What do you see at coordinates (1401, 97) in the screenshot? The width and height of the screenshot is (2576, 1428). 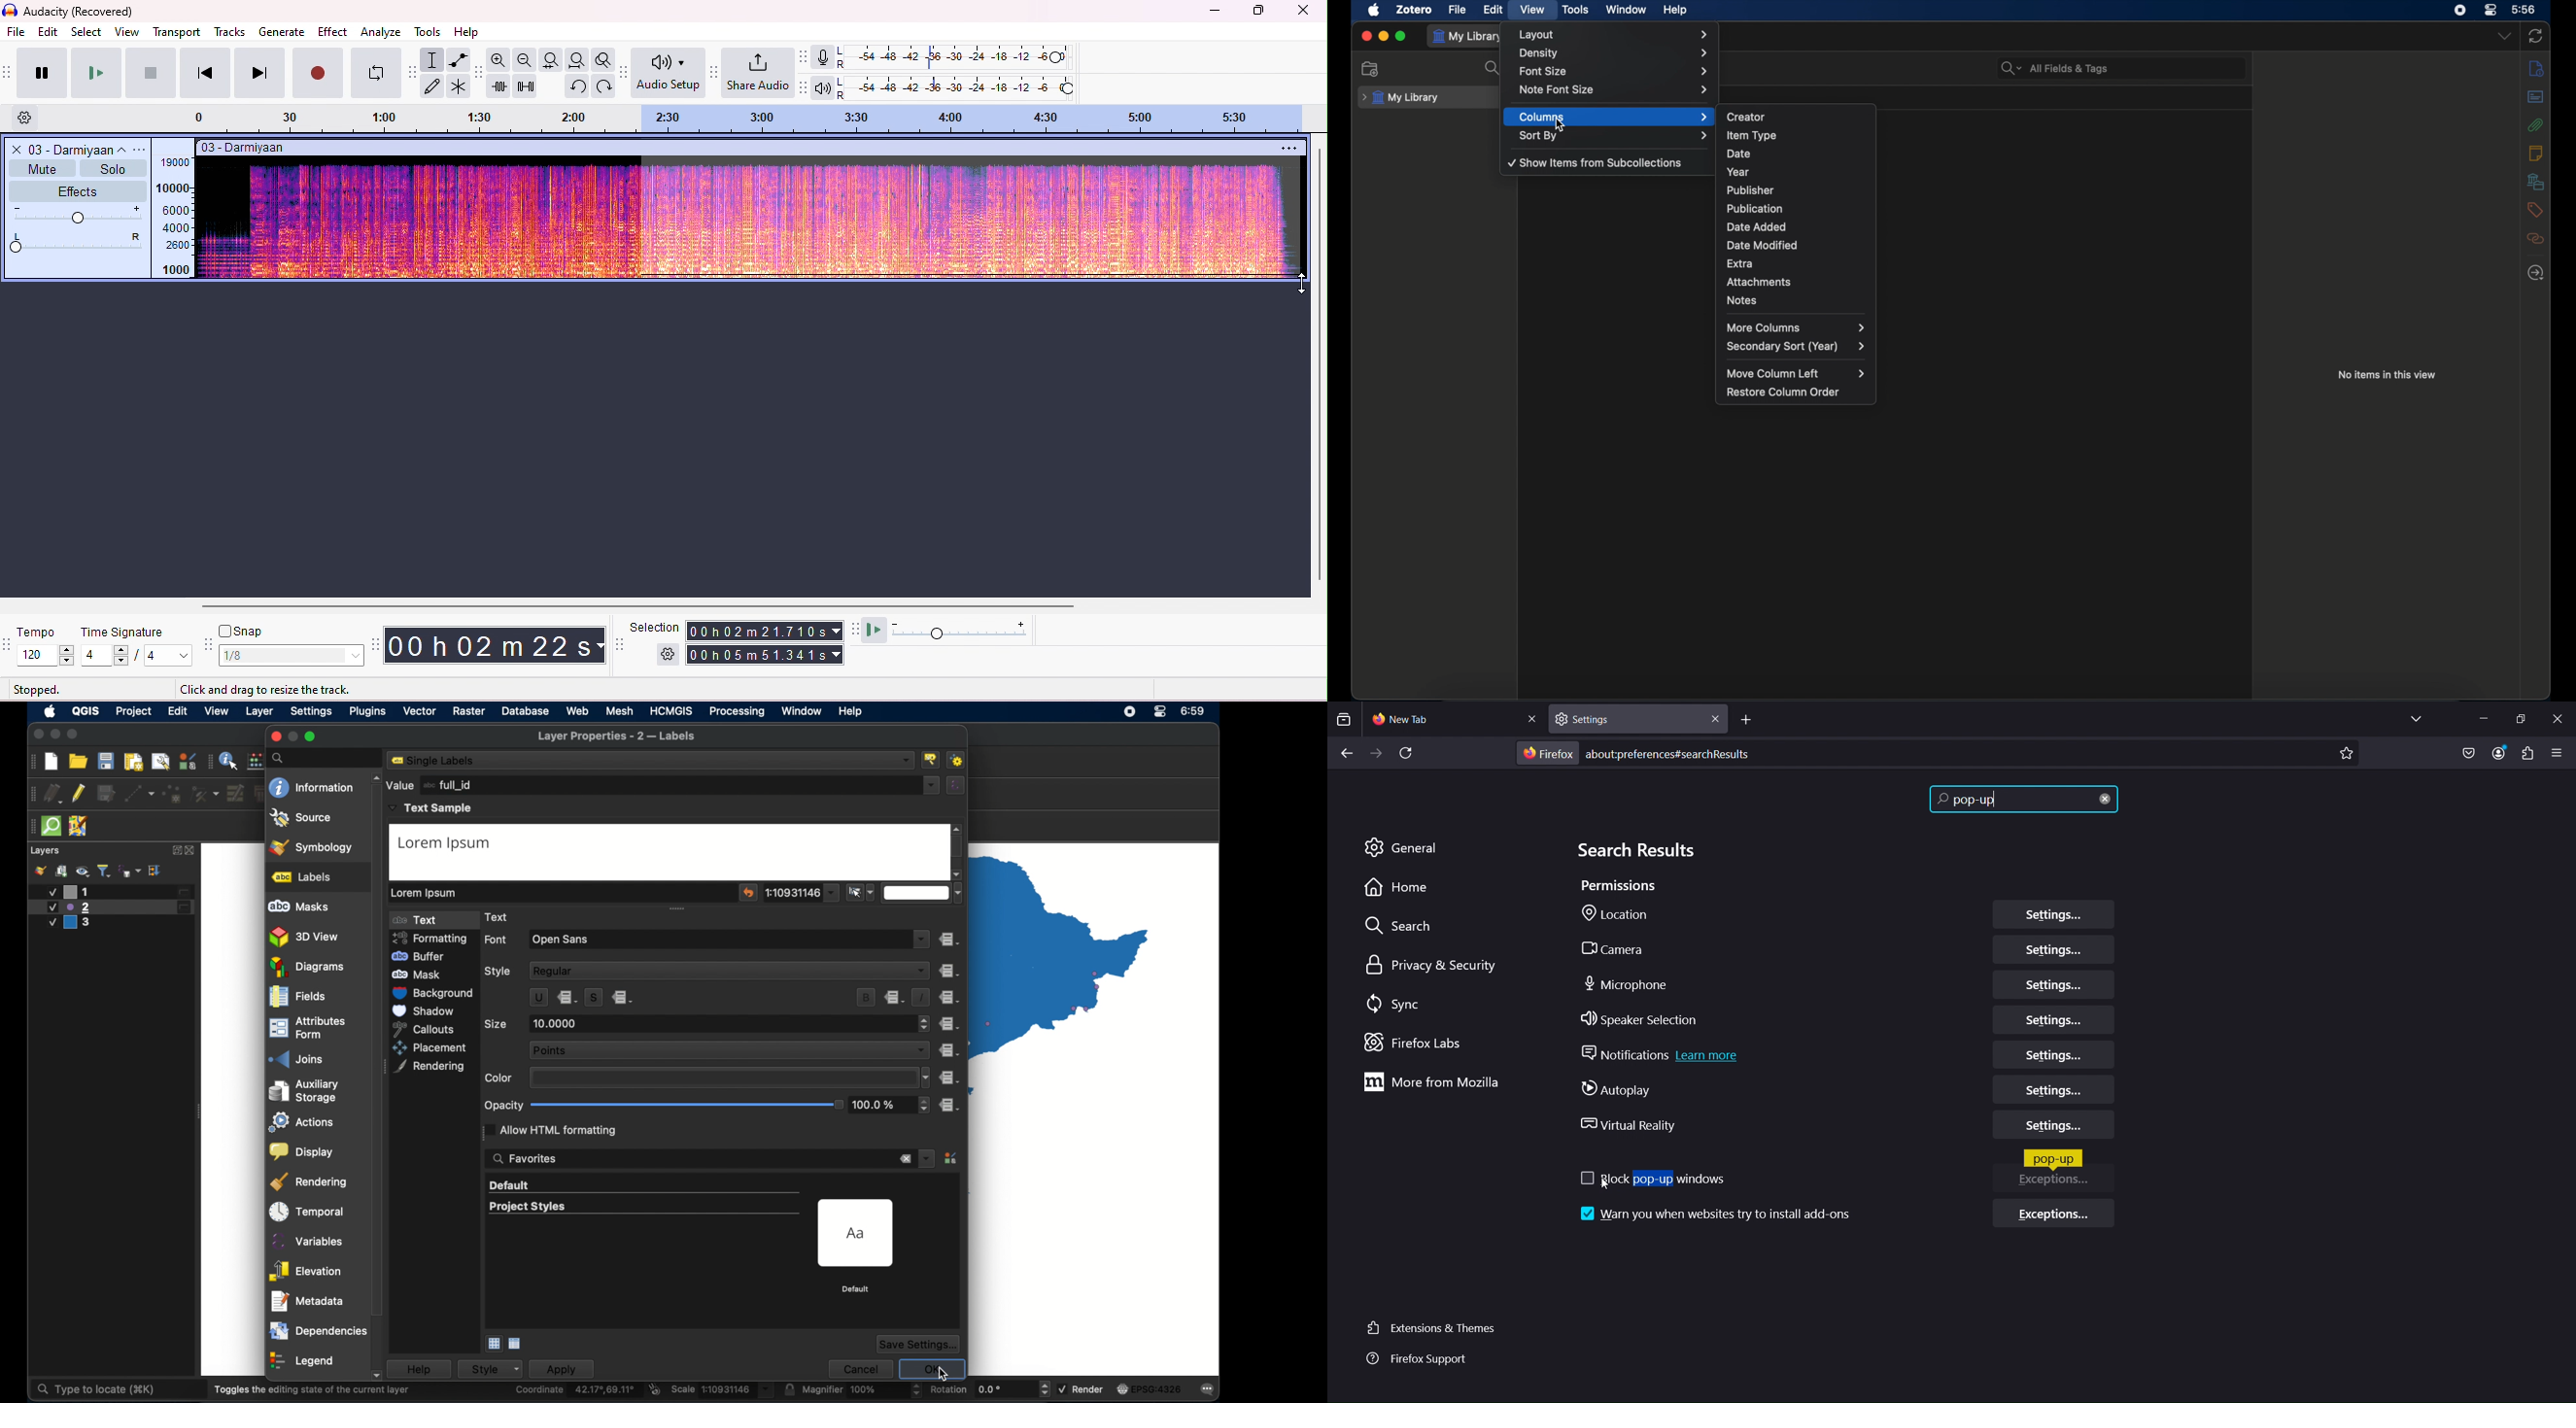 I see `my library` at bounding box center [1401, 97].